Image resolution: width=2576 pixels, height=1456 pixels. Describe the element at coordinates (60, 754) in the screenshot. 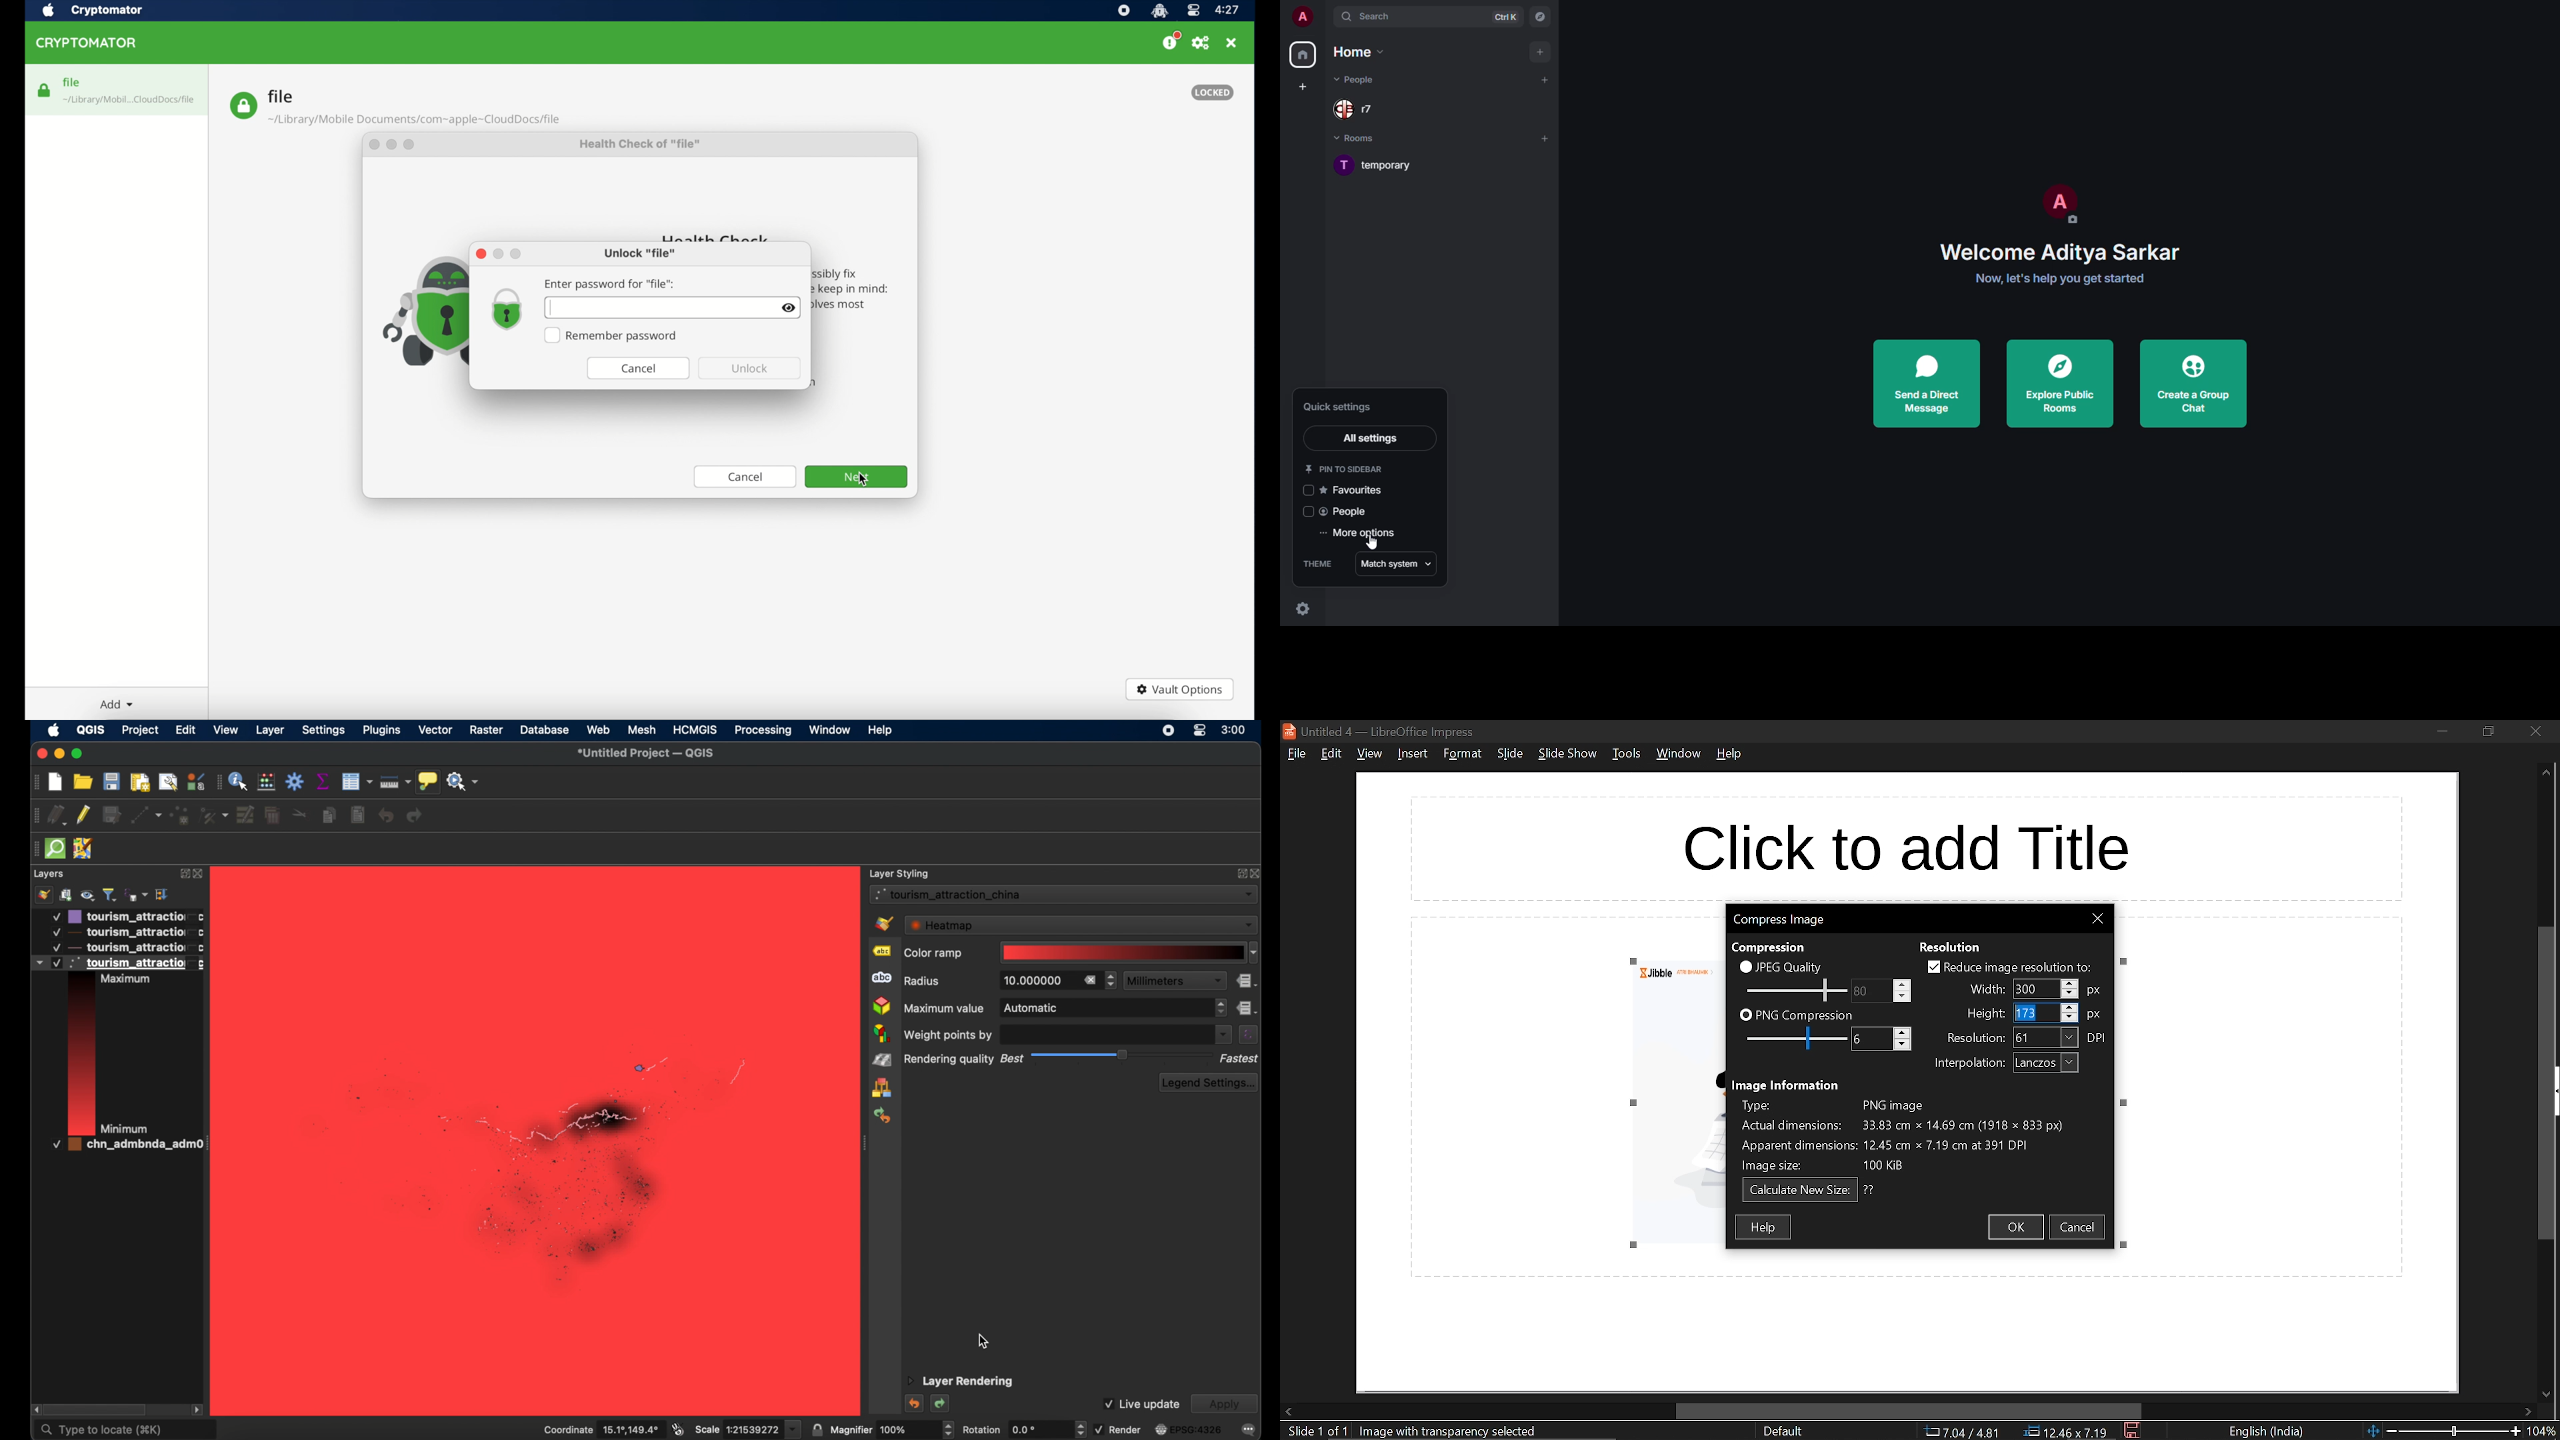

I see `minimize` at that location.